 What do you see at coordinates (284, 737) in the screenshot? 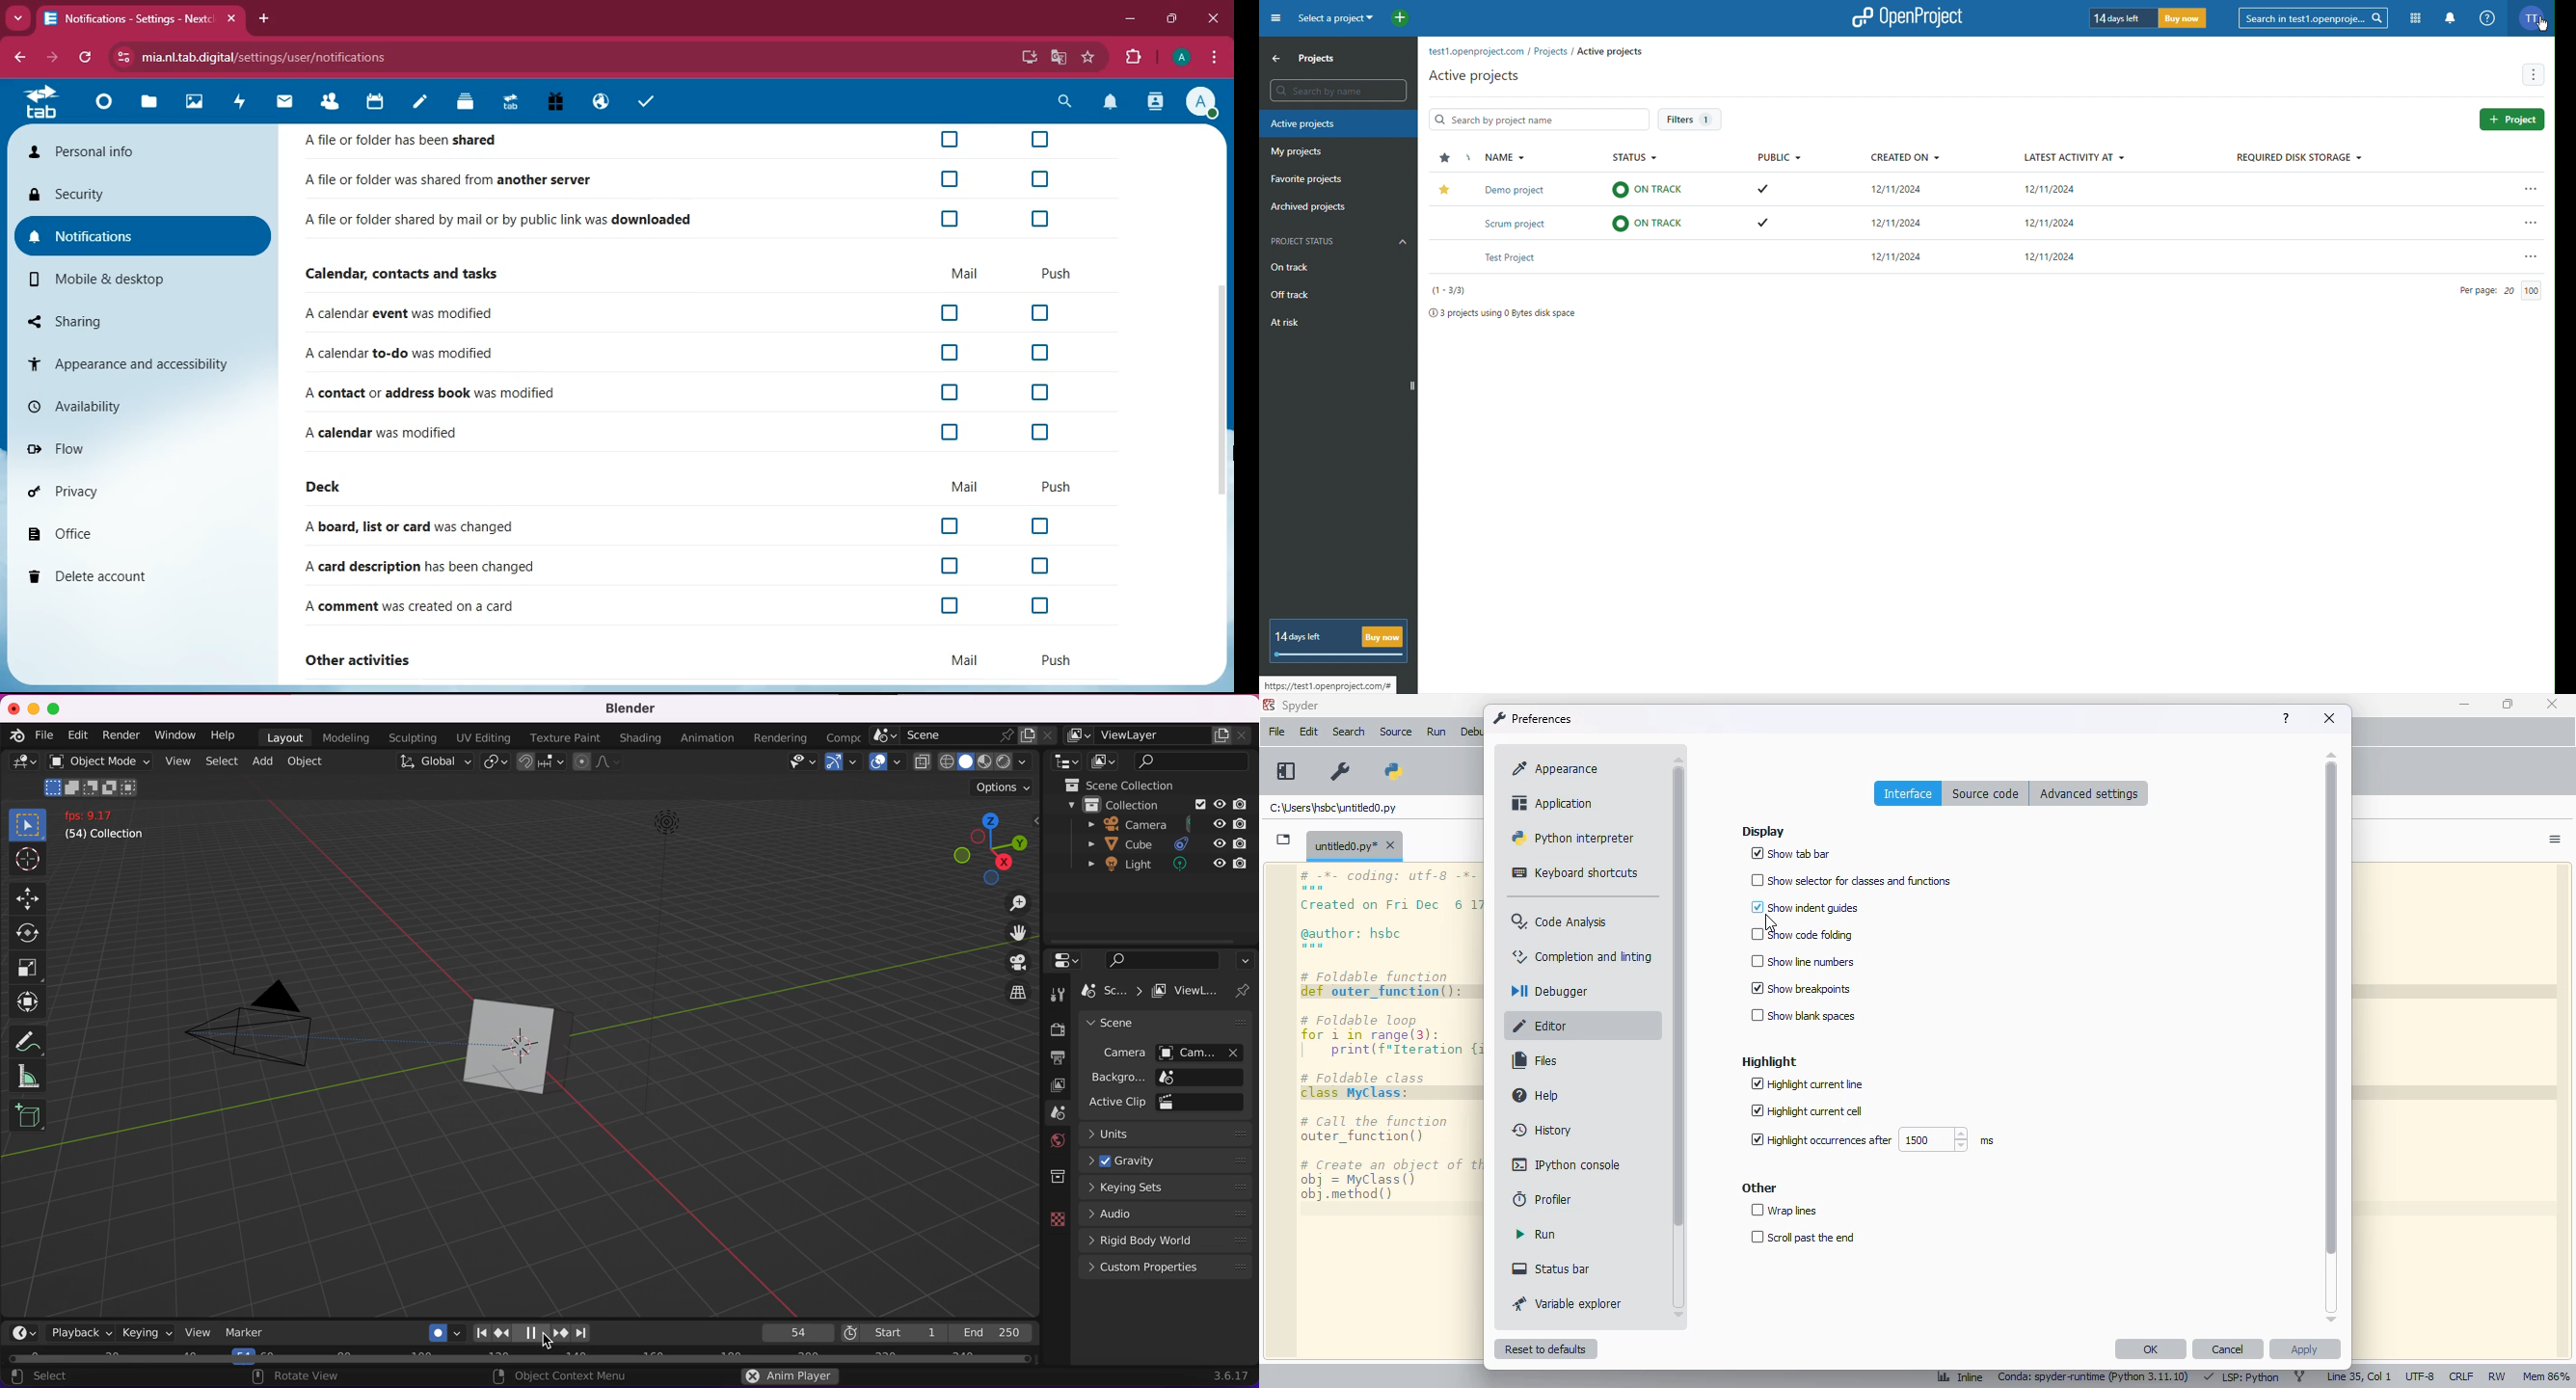
I see `layout` at bounding box center [284, 737].